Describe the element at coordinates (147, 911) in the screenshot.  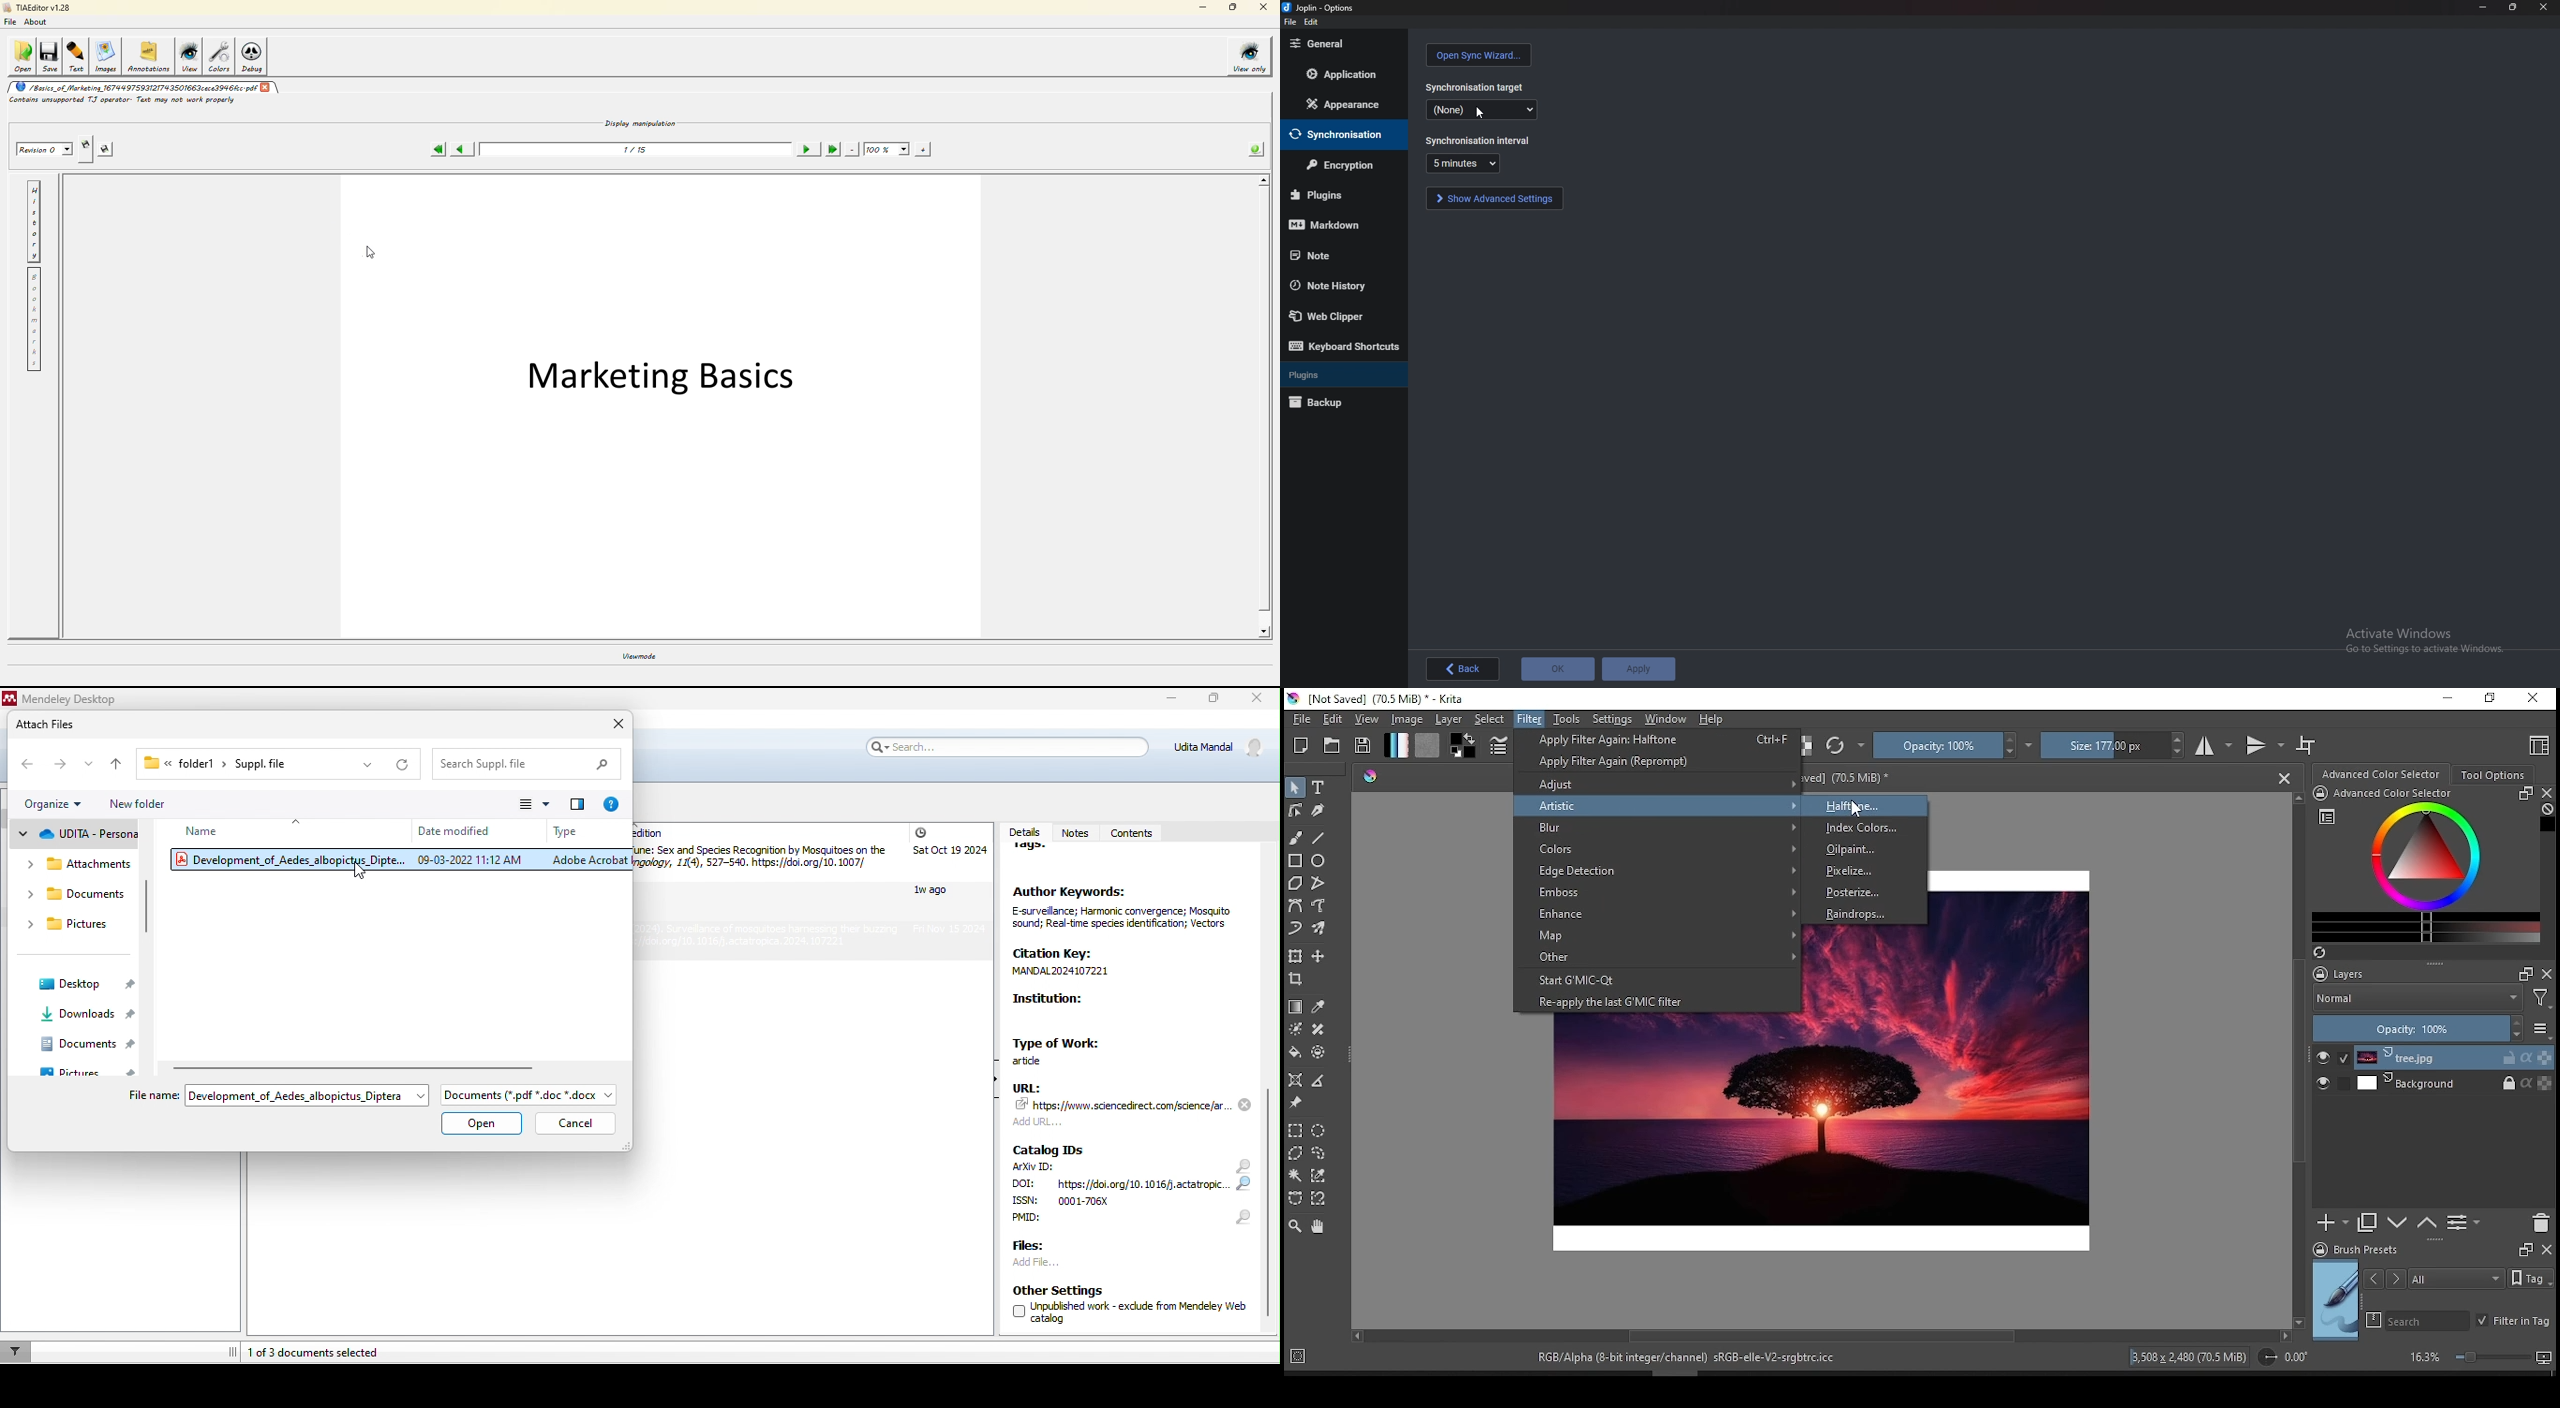
I see `vertical scroll bar` at that location.